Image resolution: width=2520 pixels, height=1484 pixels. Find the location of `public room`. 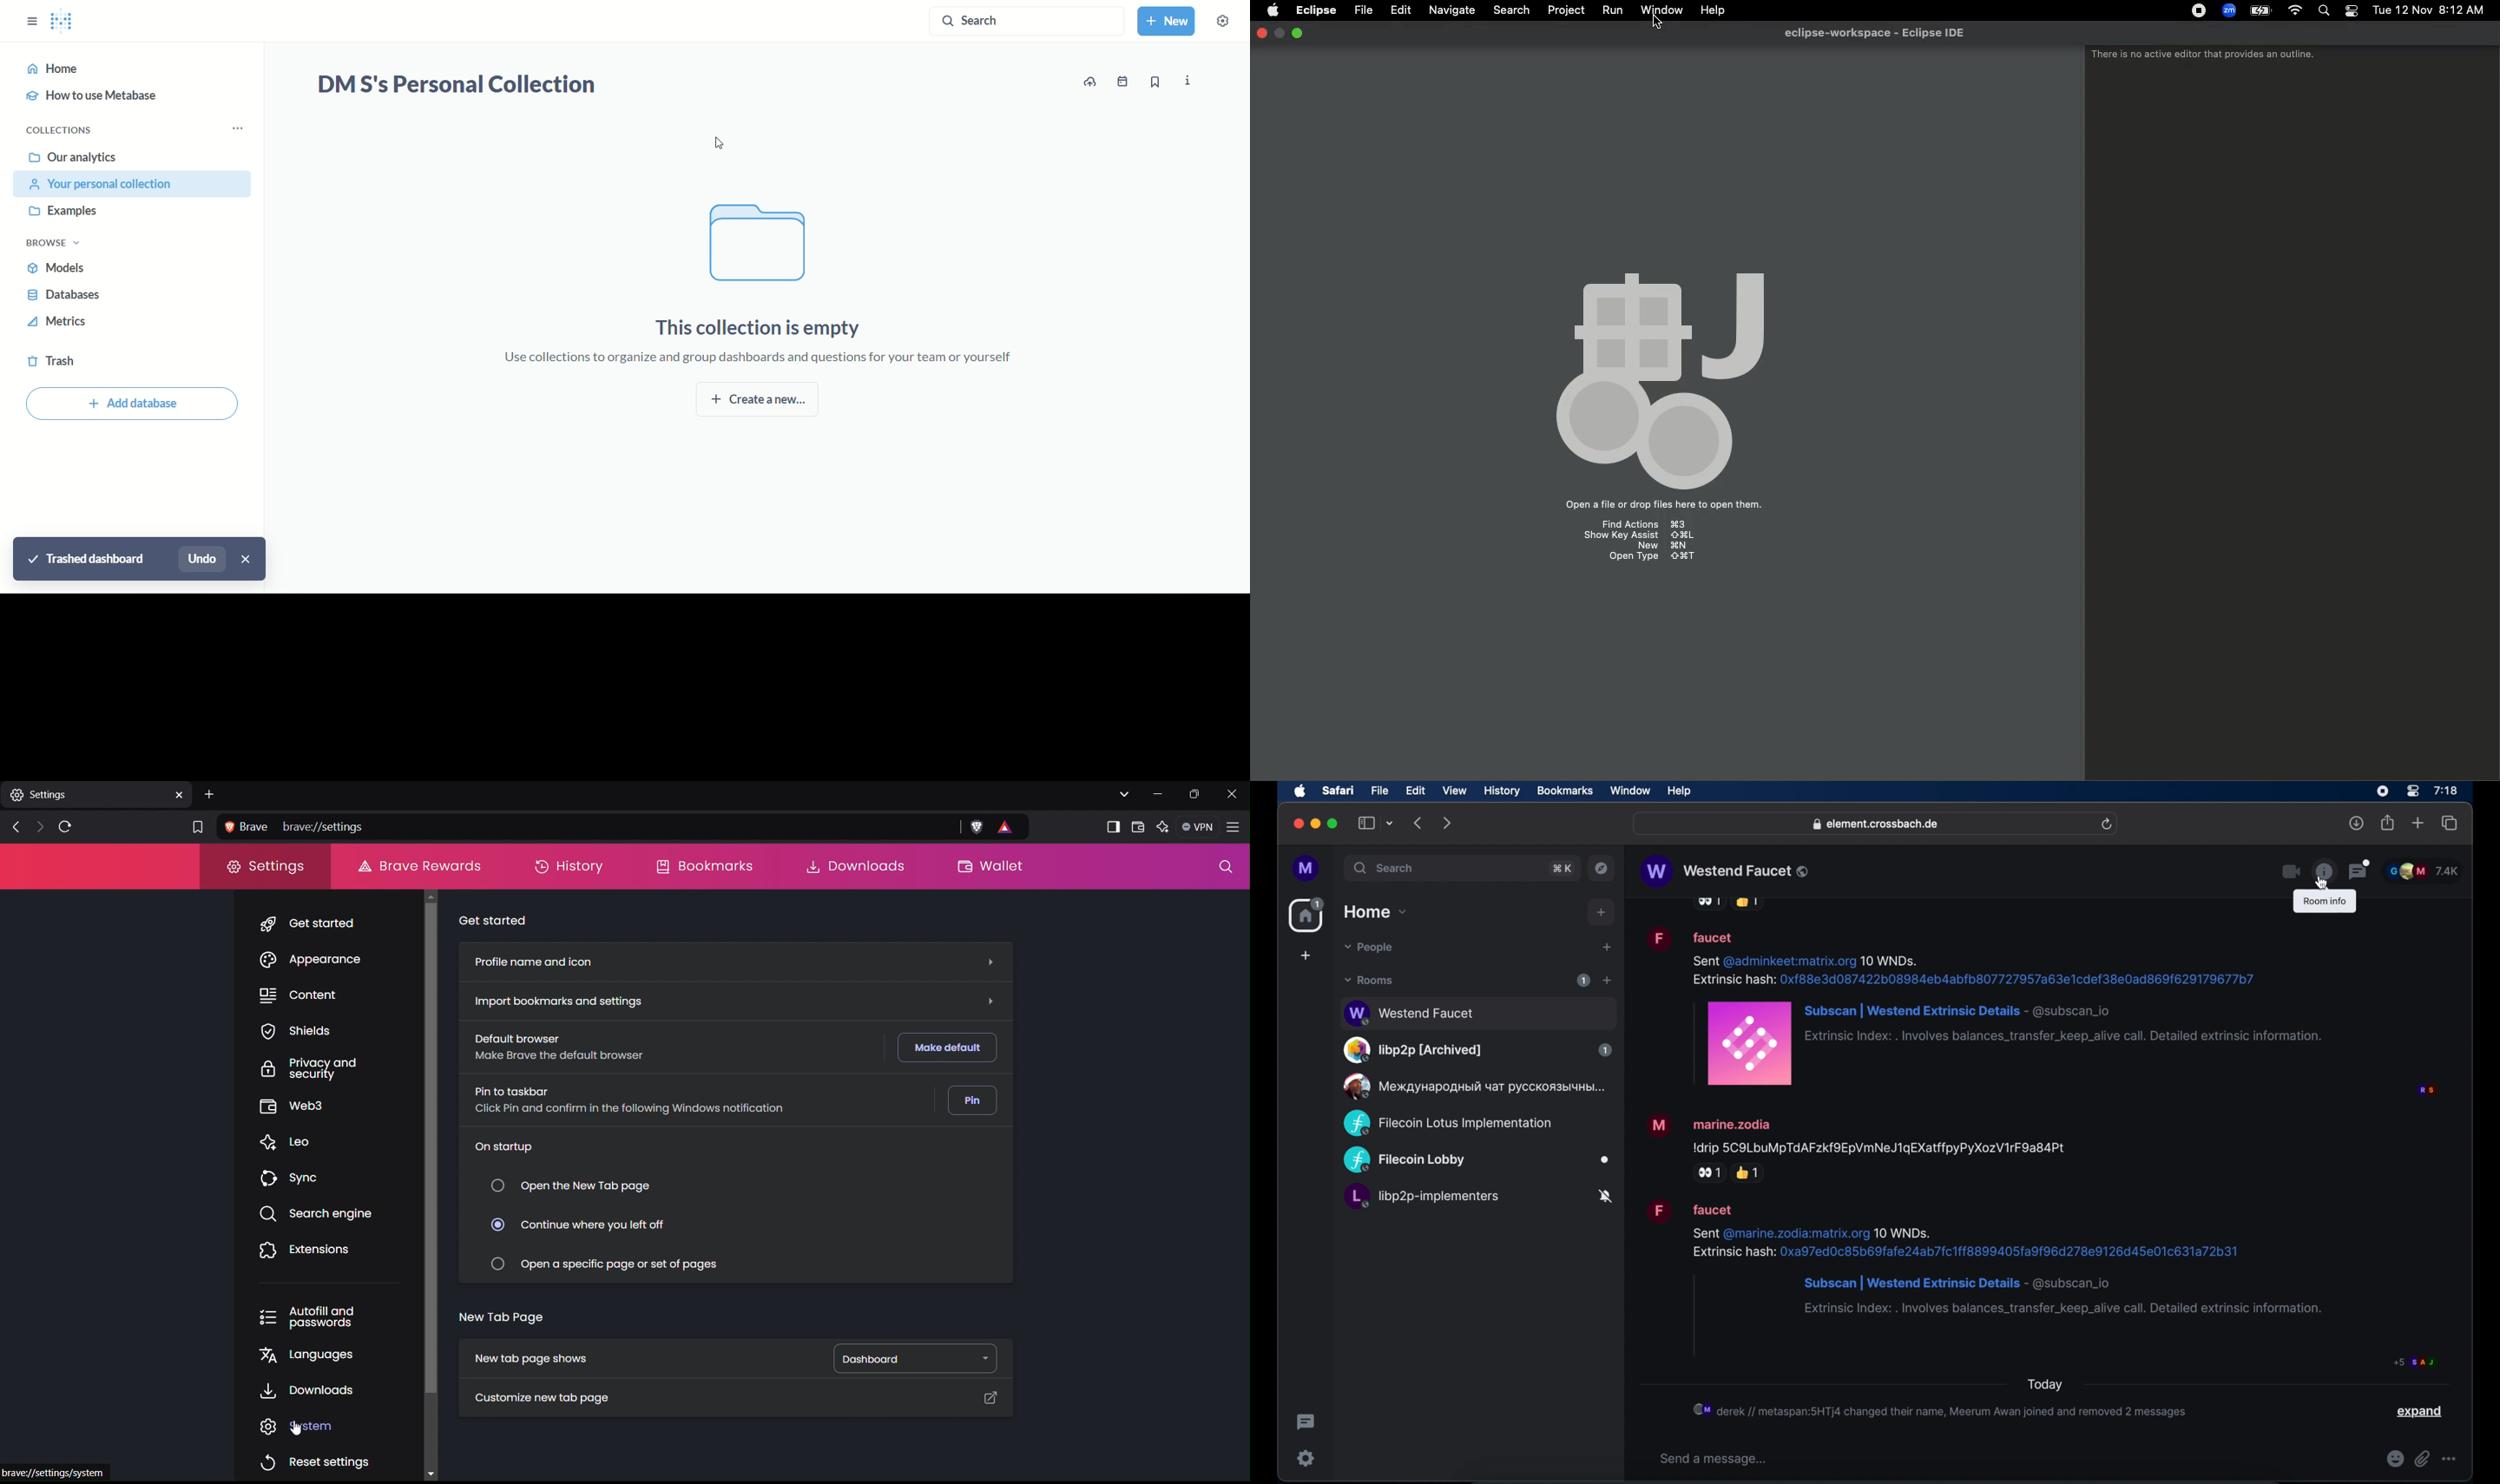

public room is located at coordinates (1472, 1086).